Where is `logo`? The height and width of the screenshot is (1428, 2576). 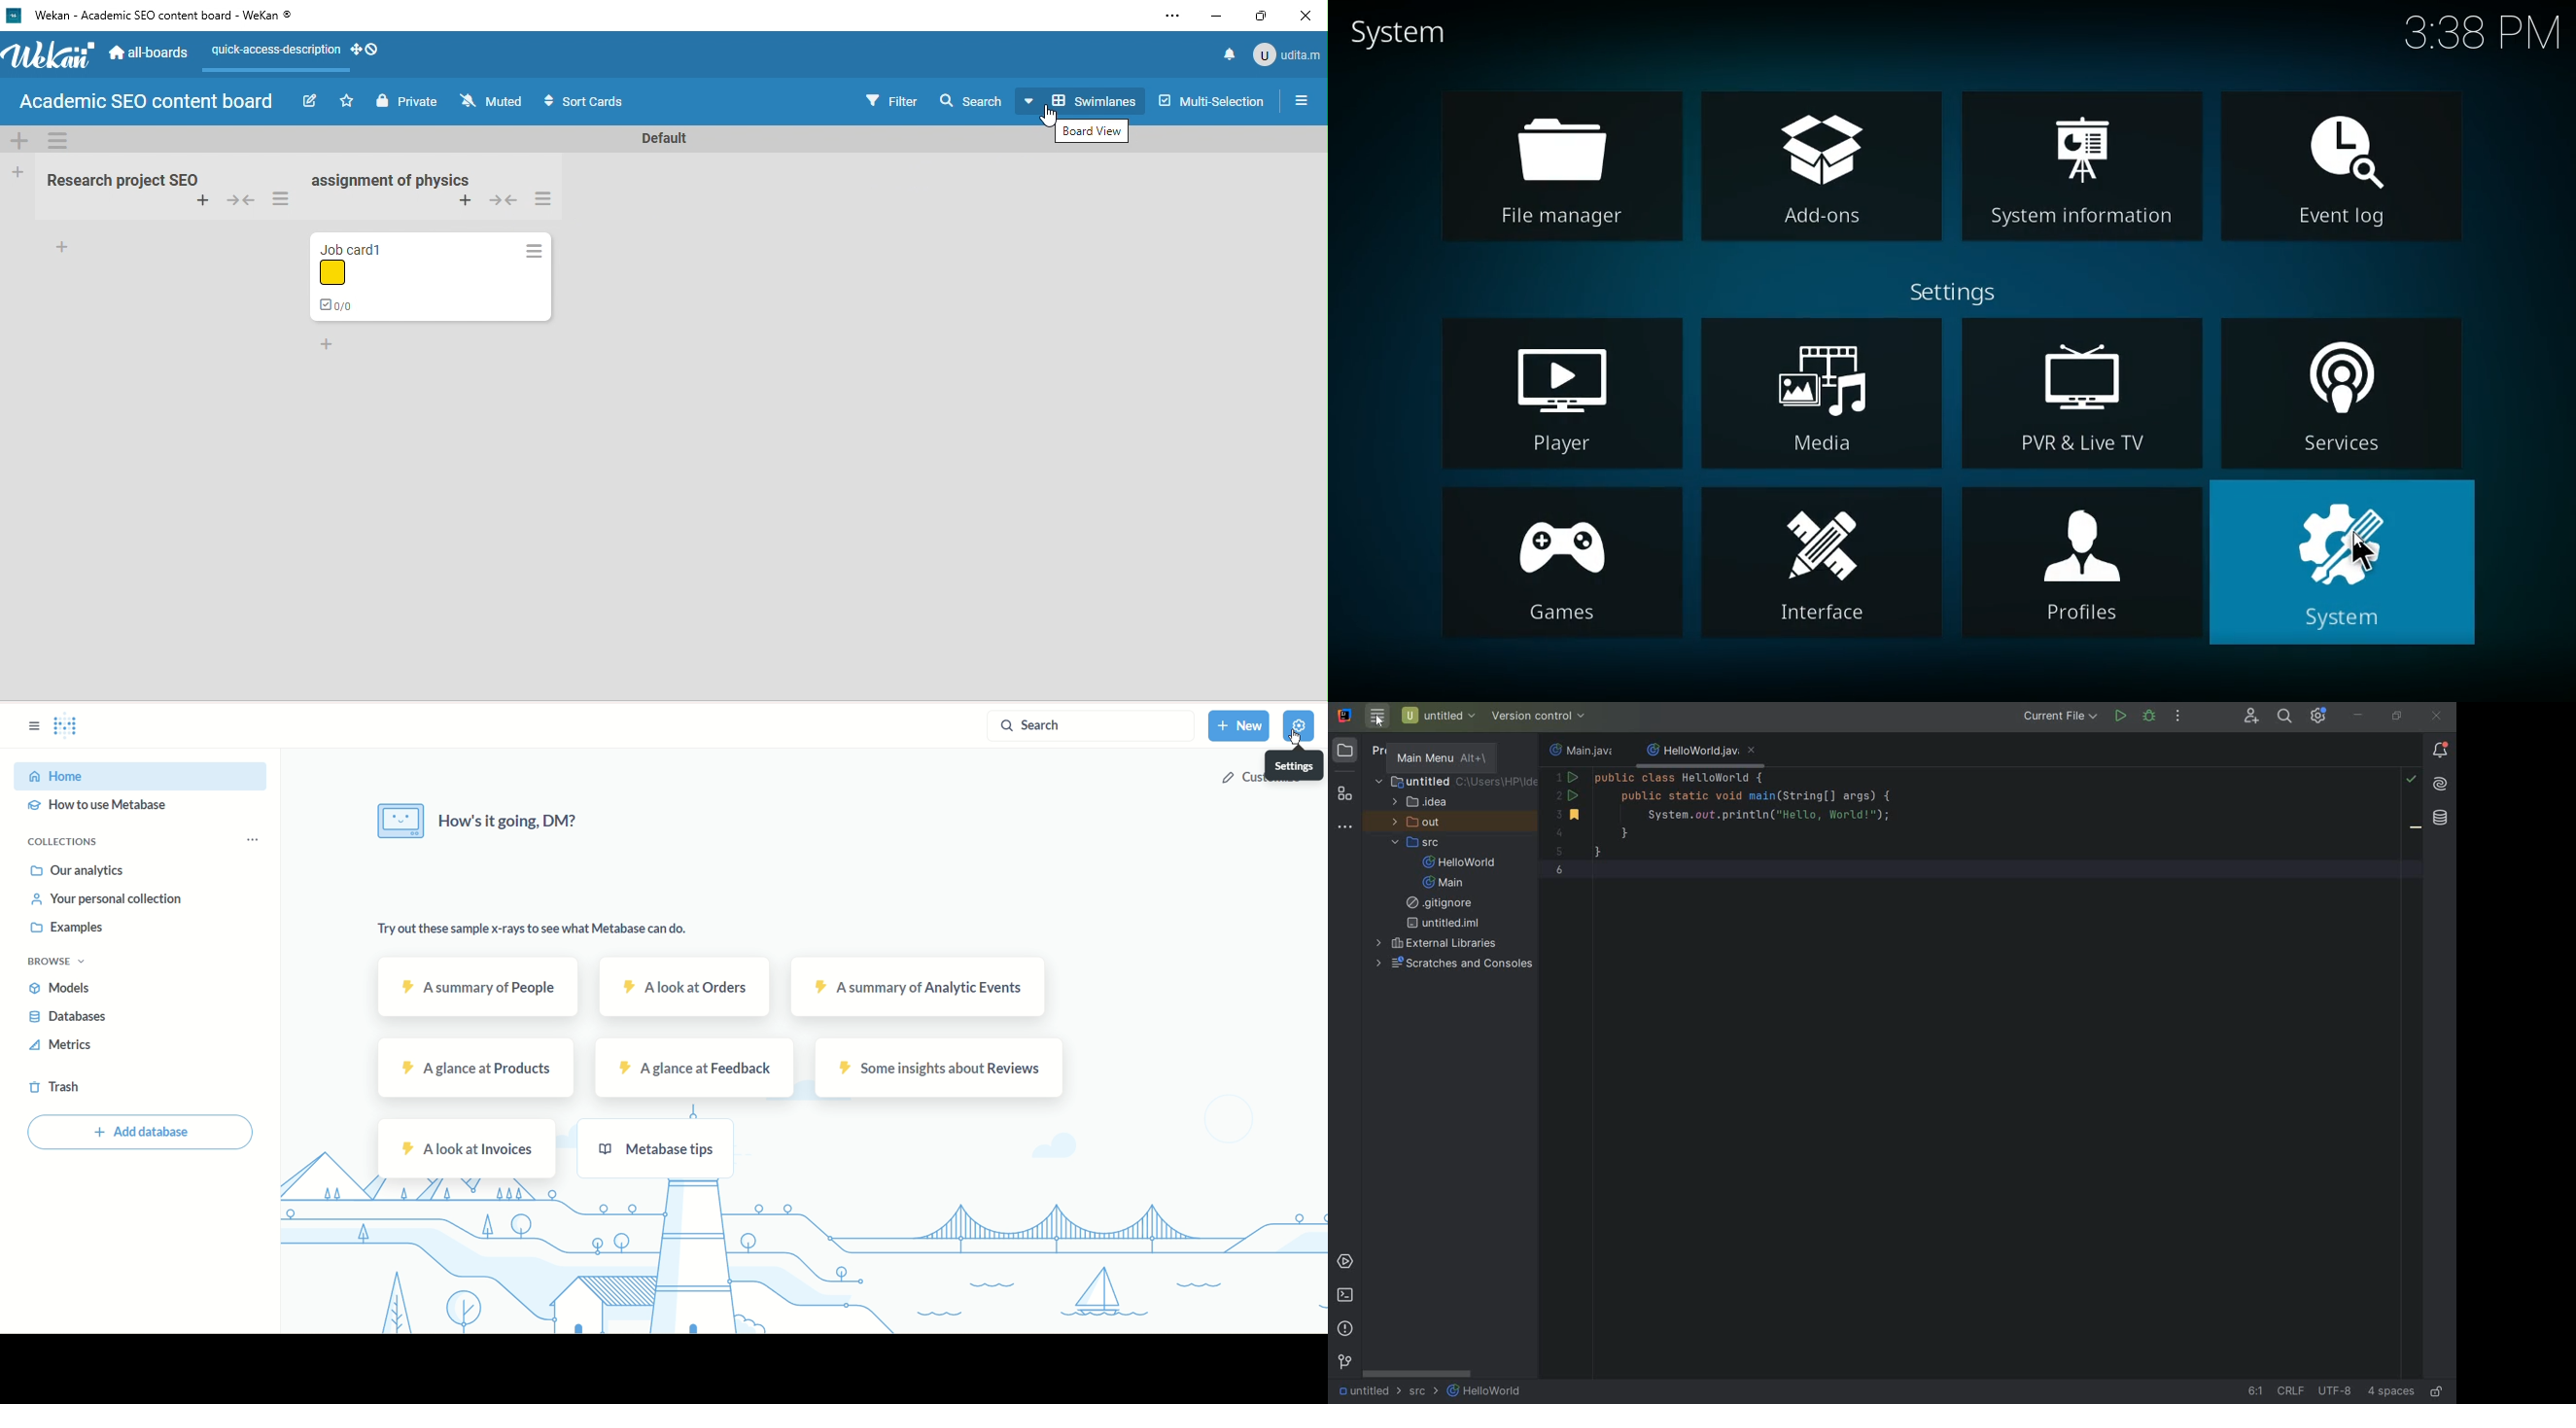
logo is located at coordinates (68, 727).